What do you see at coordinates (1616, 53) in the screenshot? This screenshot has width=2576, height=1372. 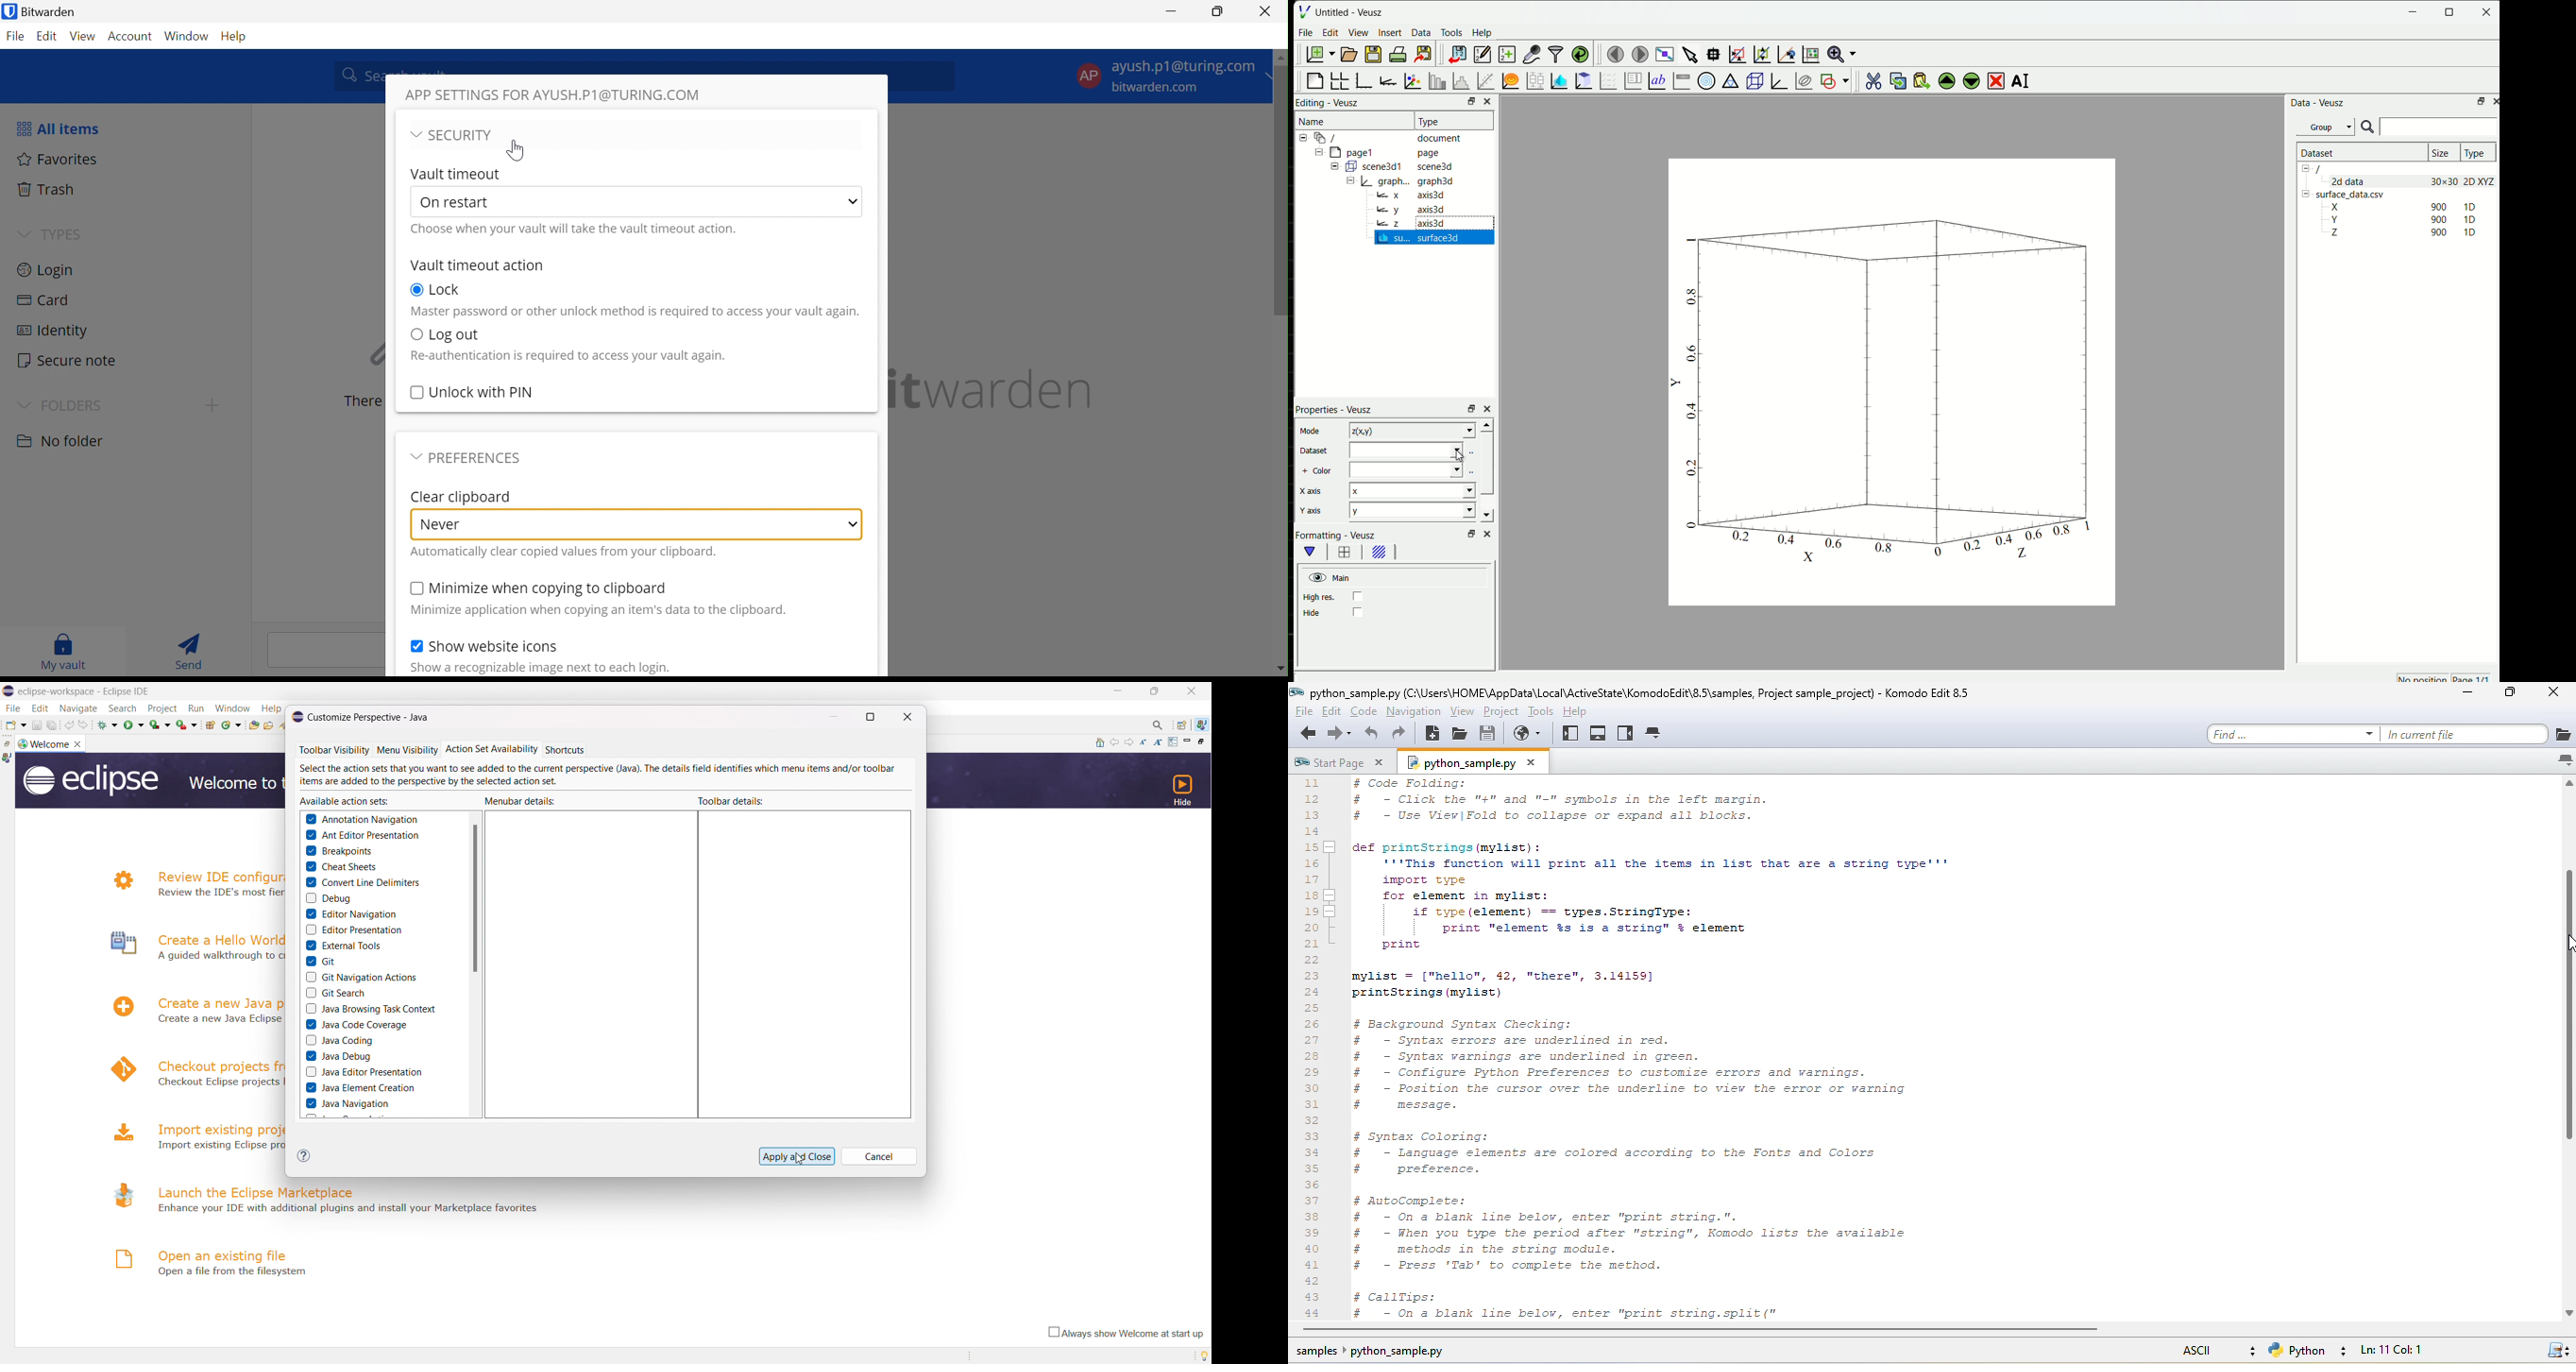 I see `move to the previous page` at bounding box center [1616, 53].